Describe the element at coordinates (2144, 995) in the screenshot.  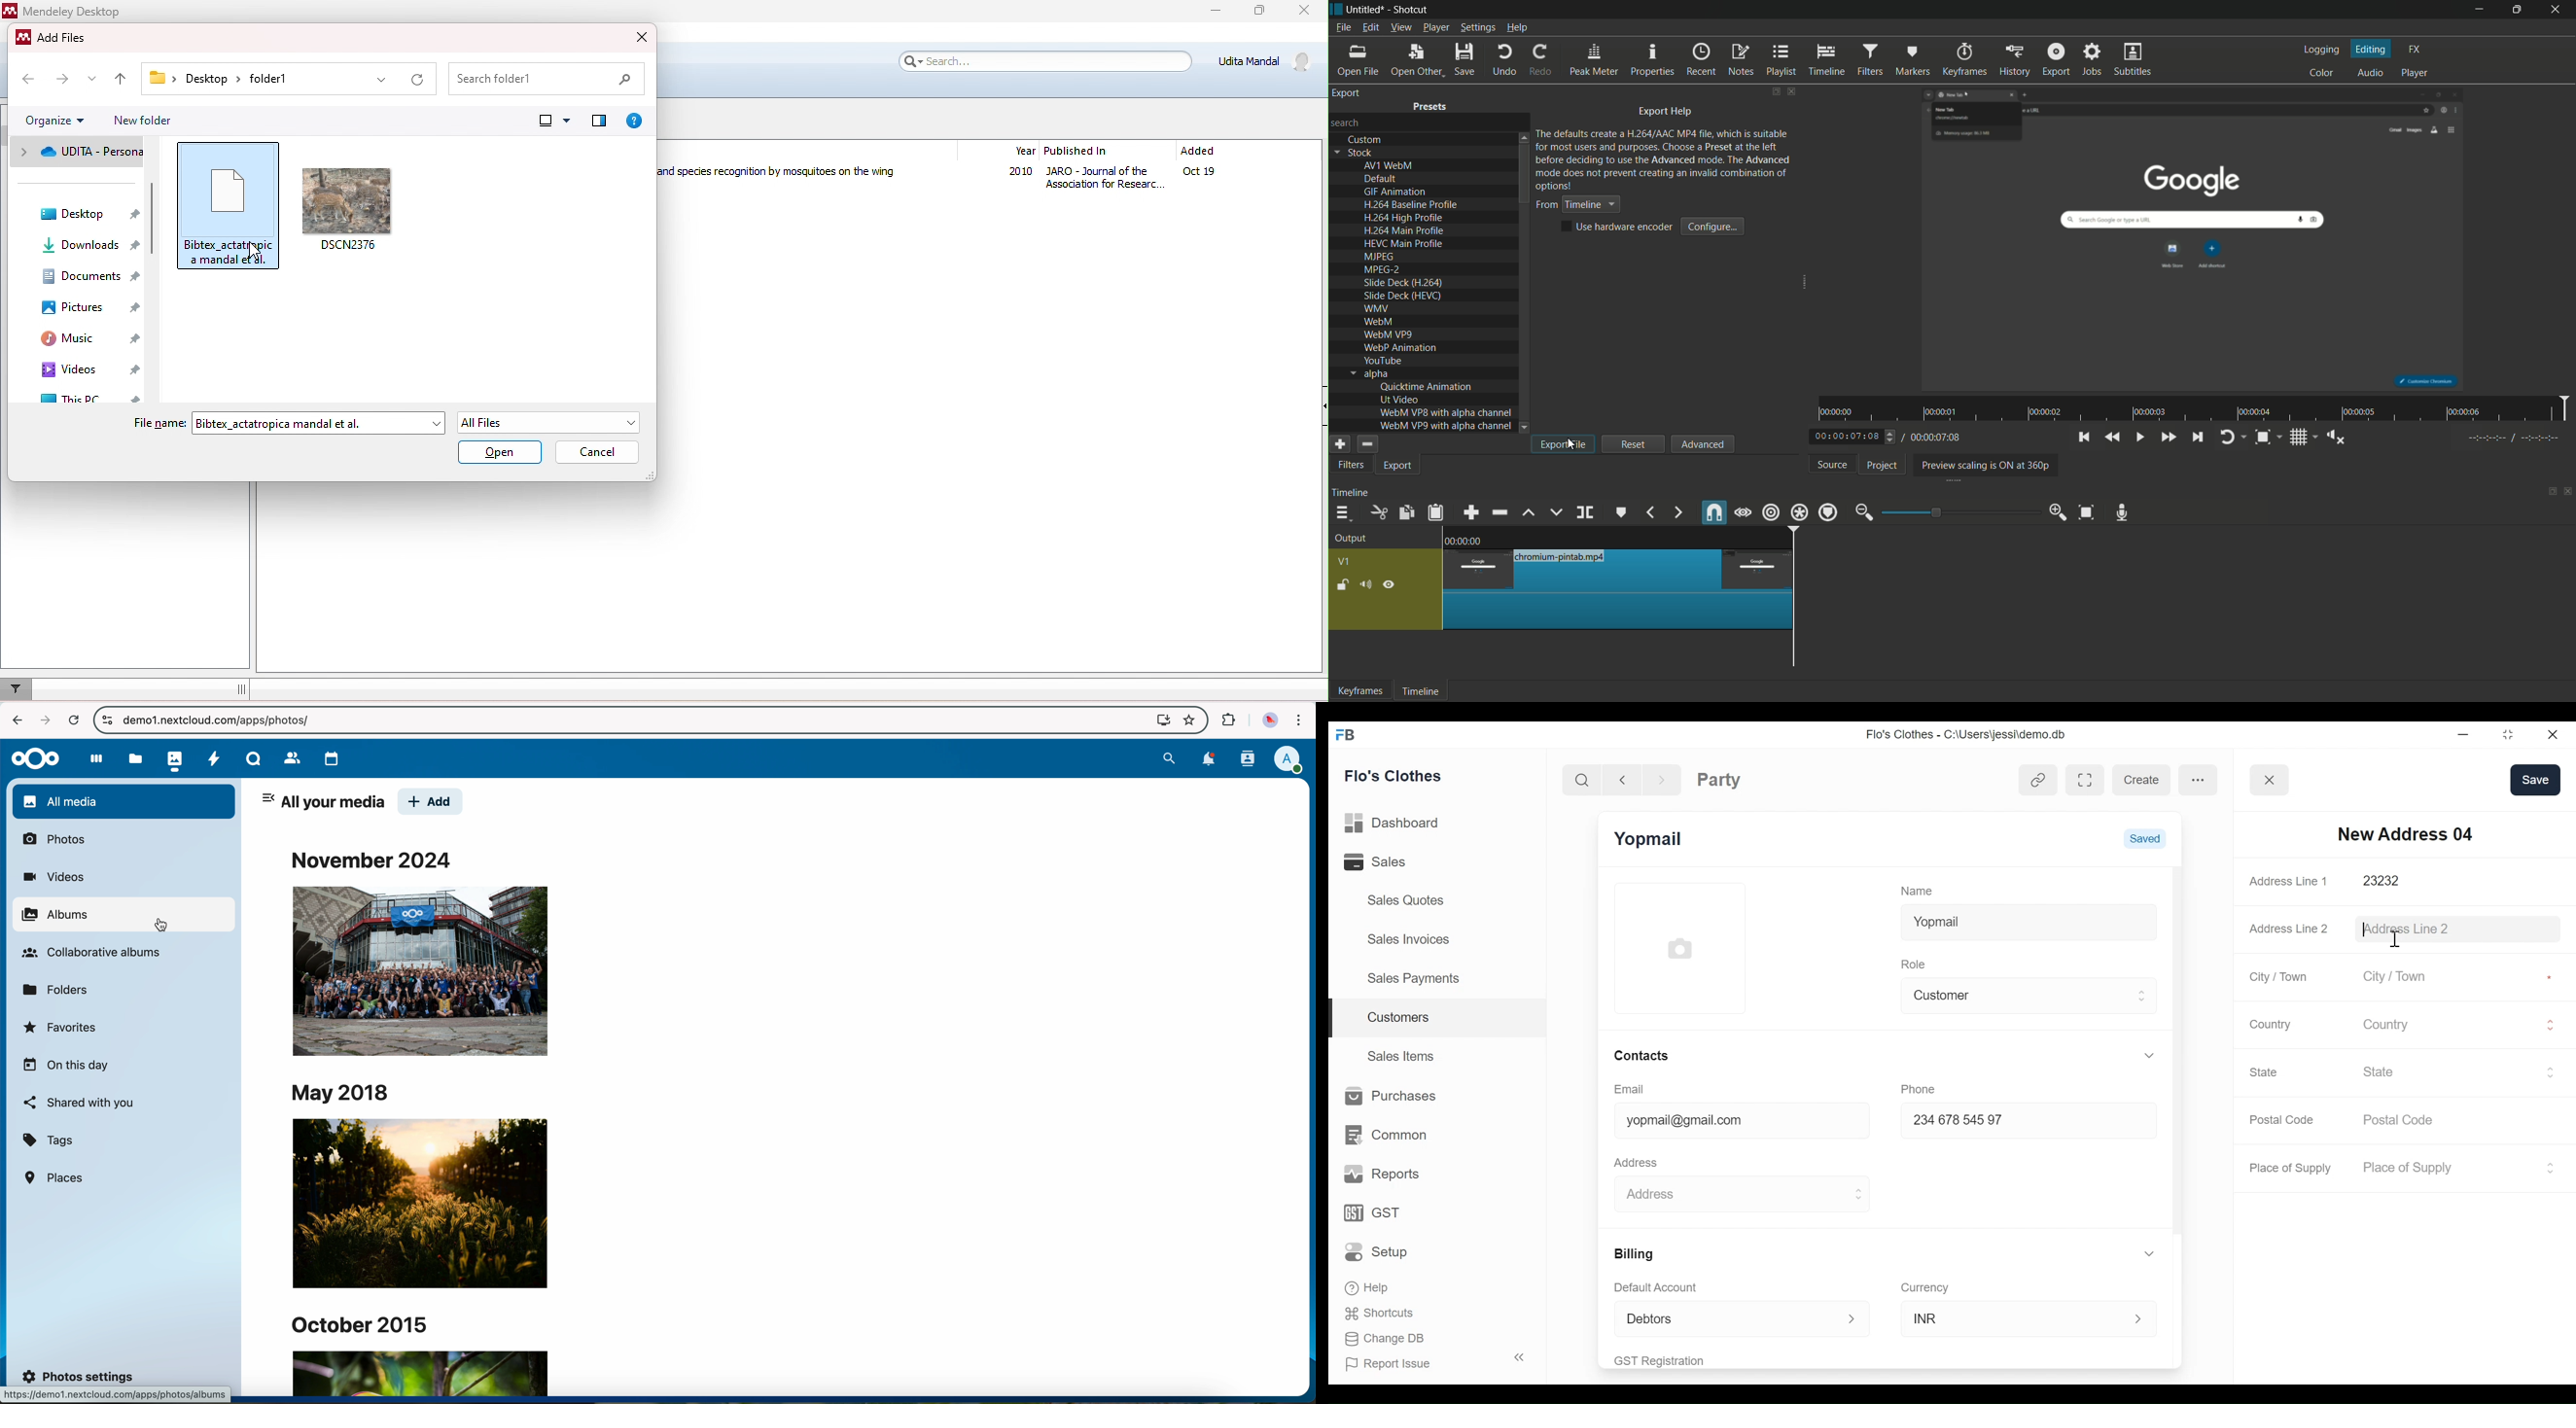
I see `Expand` at that location.